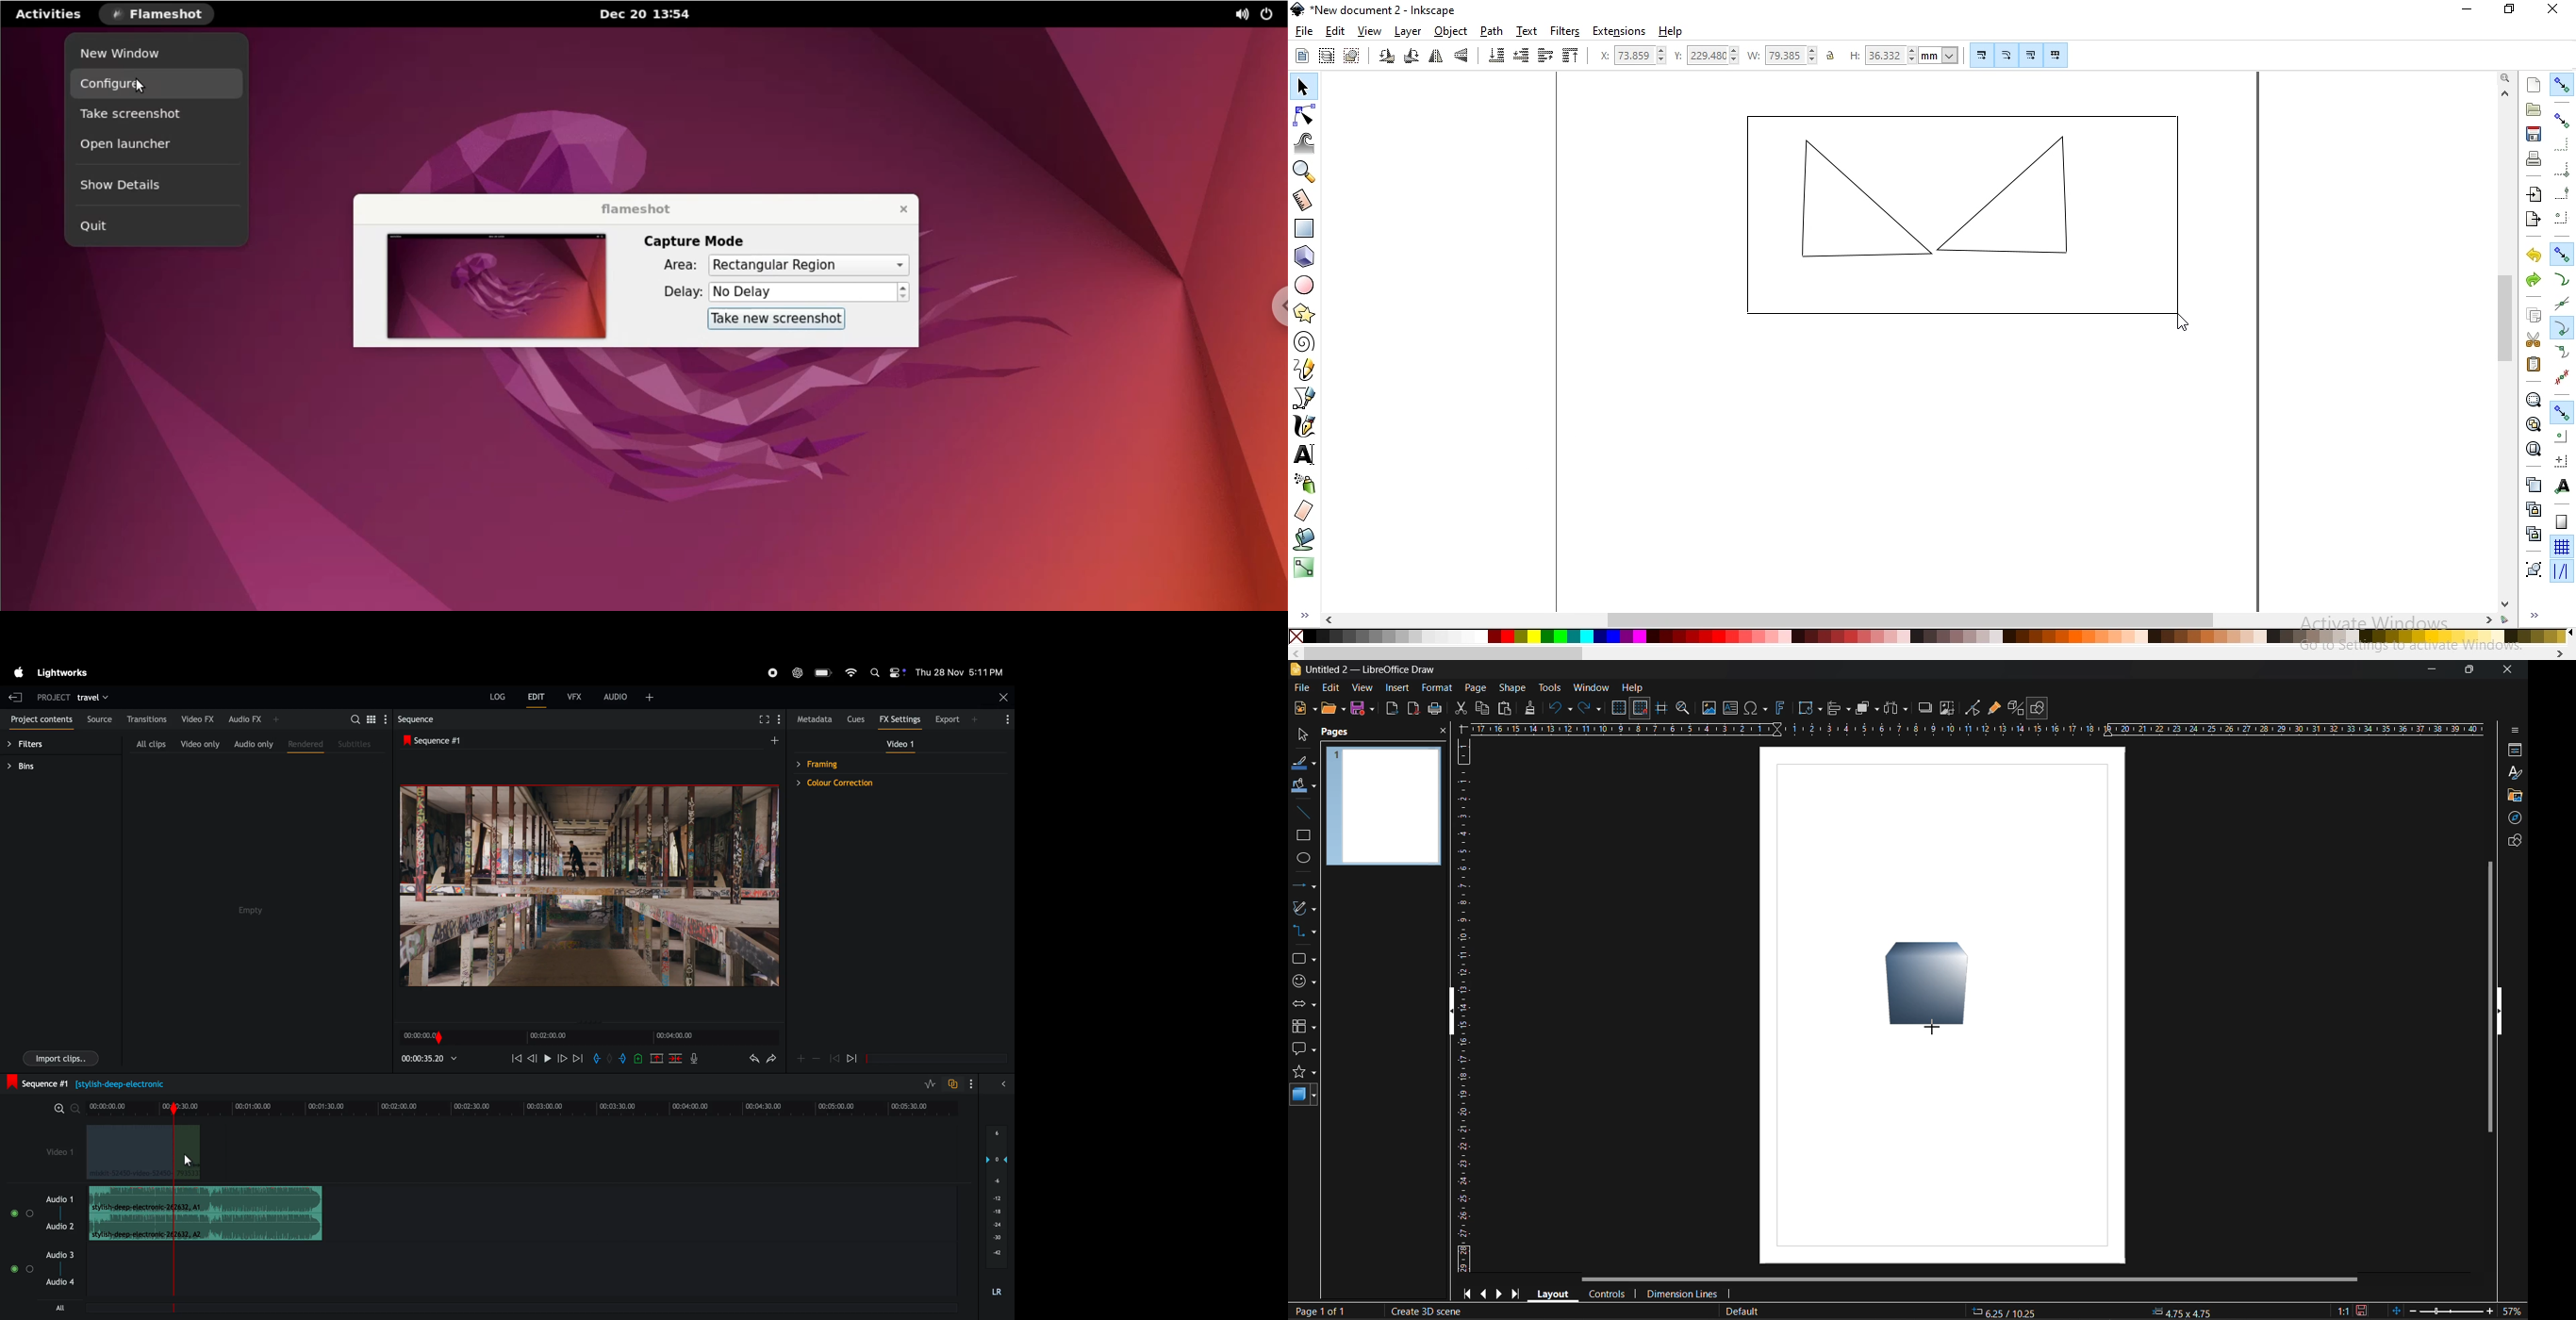 The width and height of the screenshot is (2576, 1344). Describe the element at coordinates (2562, 352) in the screenshot. I see `snap smooth nodes incl quadrant points of ellipses` at that location.